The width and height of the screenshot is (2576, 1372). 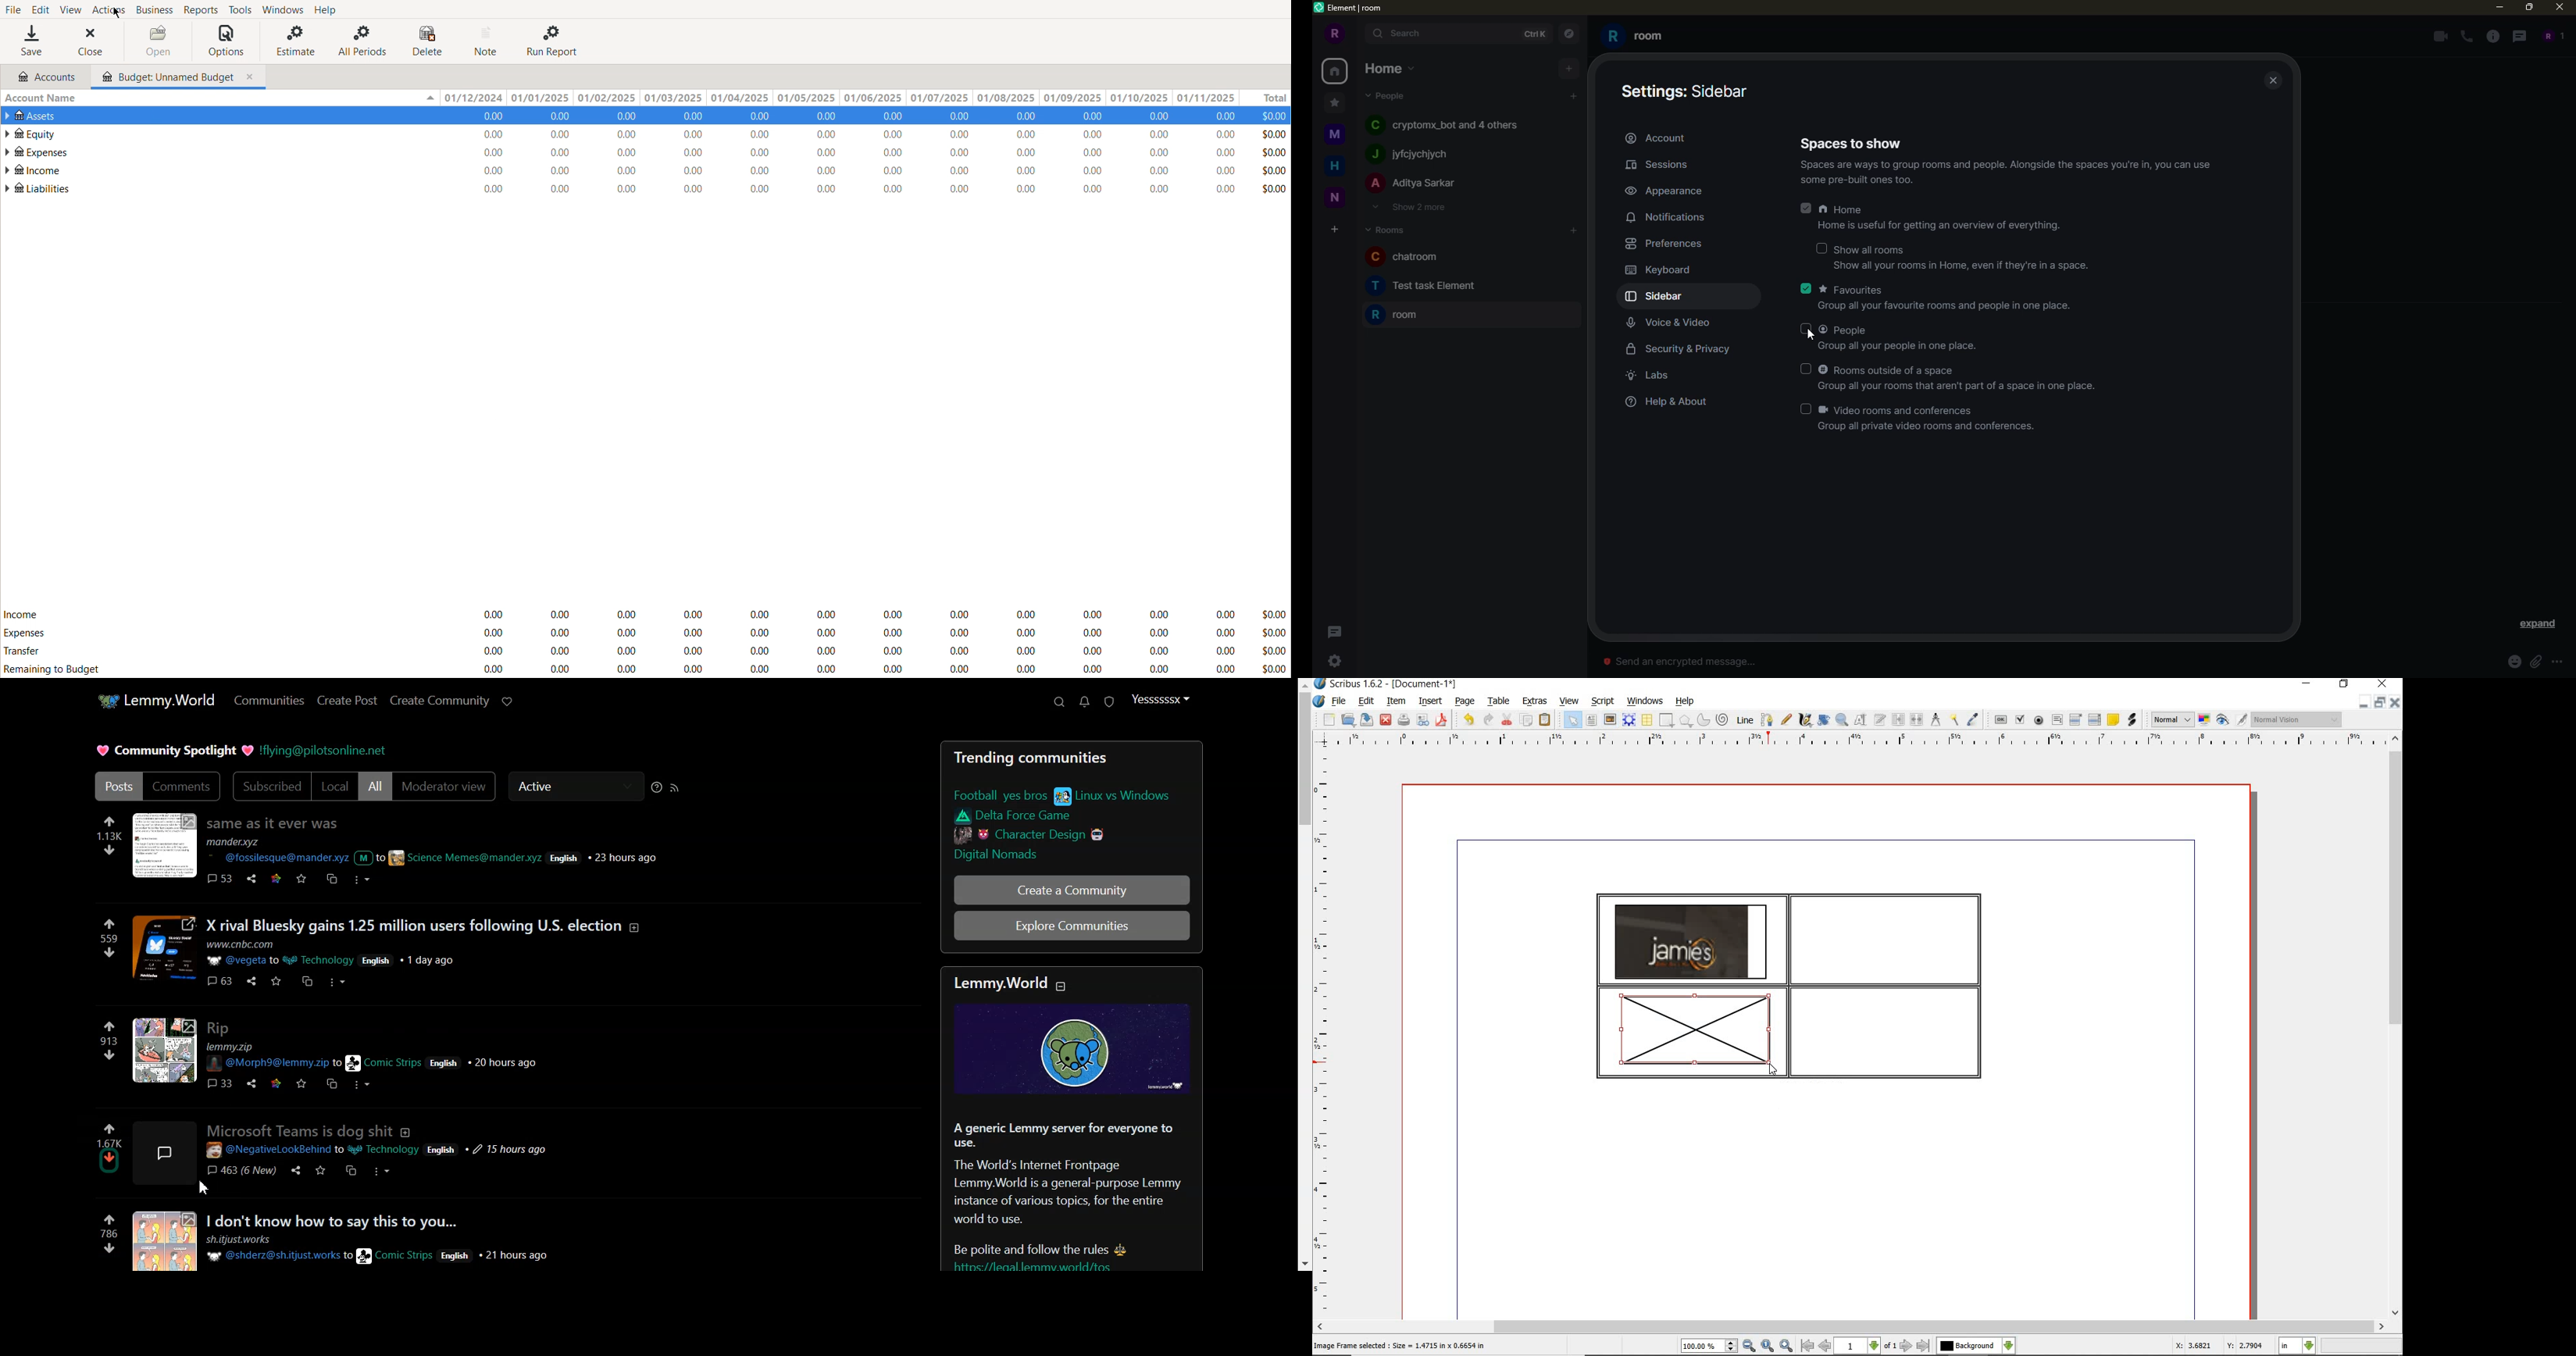 What do you see at coordinates (1917, 428) in the screenshot?
I see `Group all private video rooms and conferences.` at bounding box center [1917, 428].